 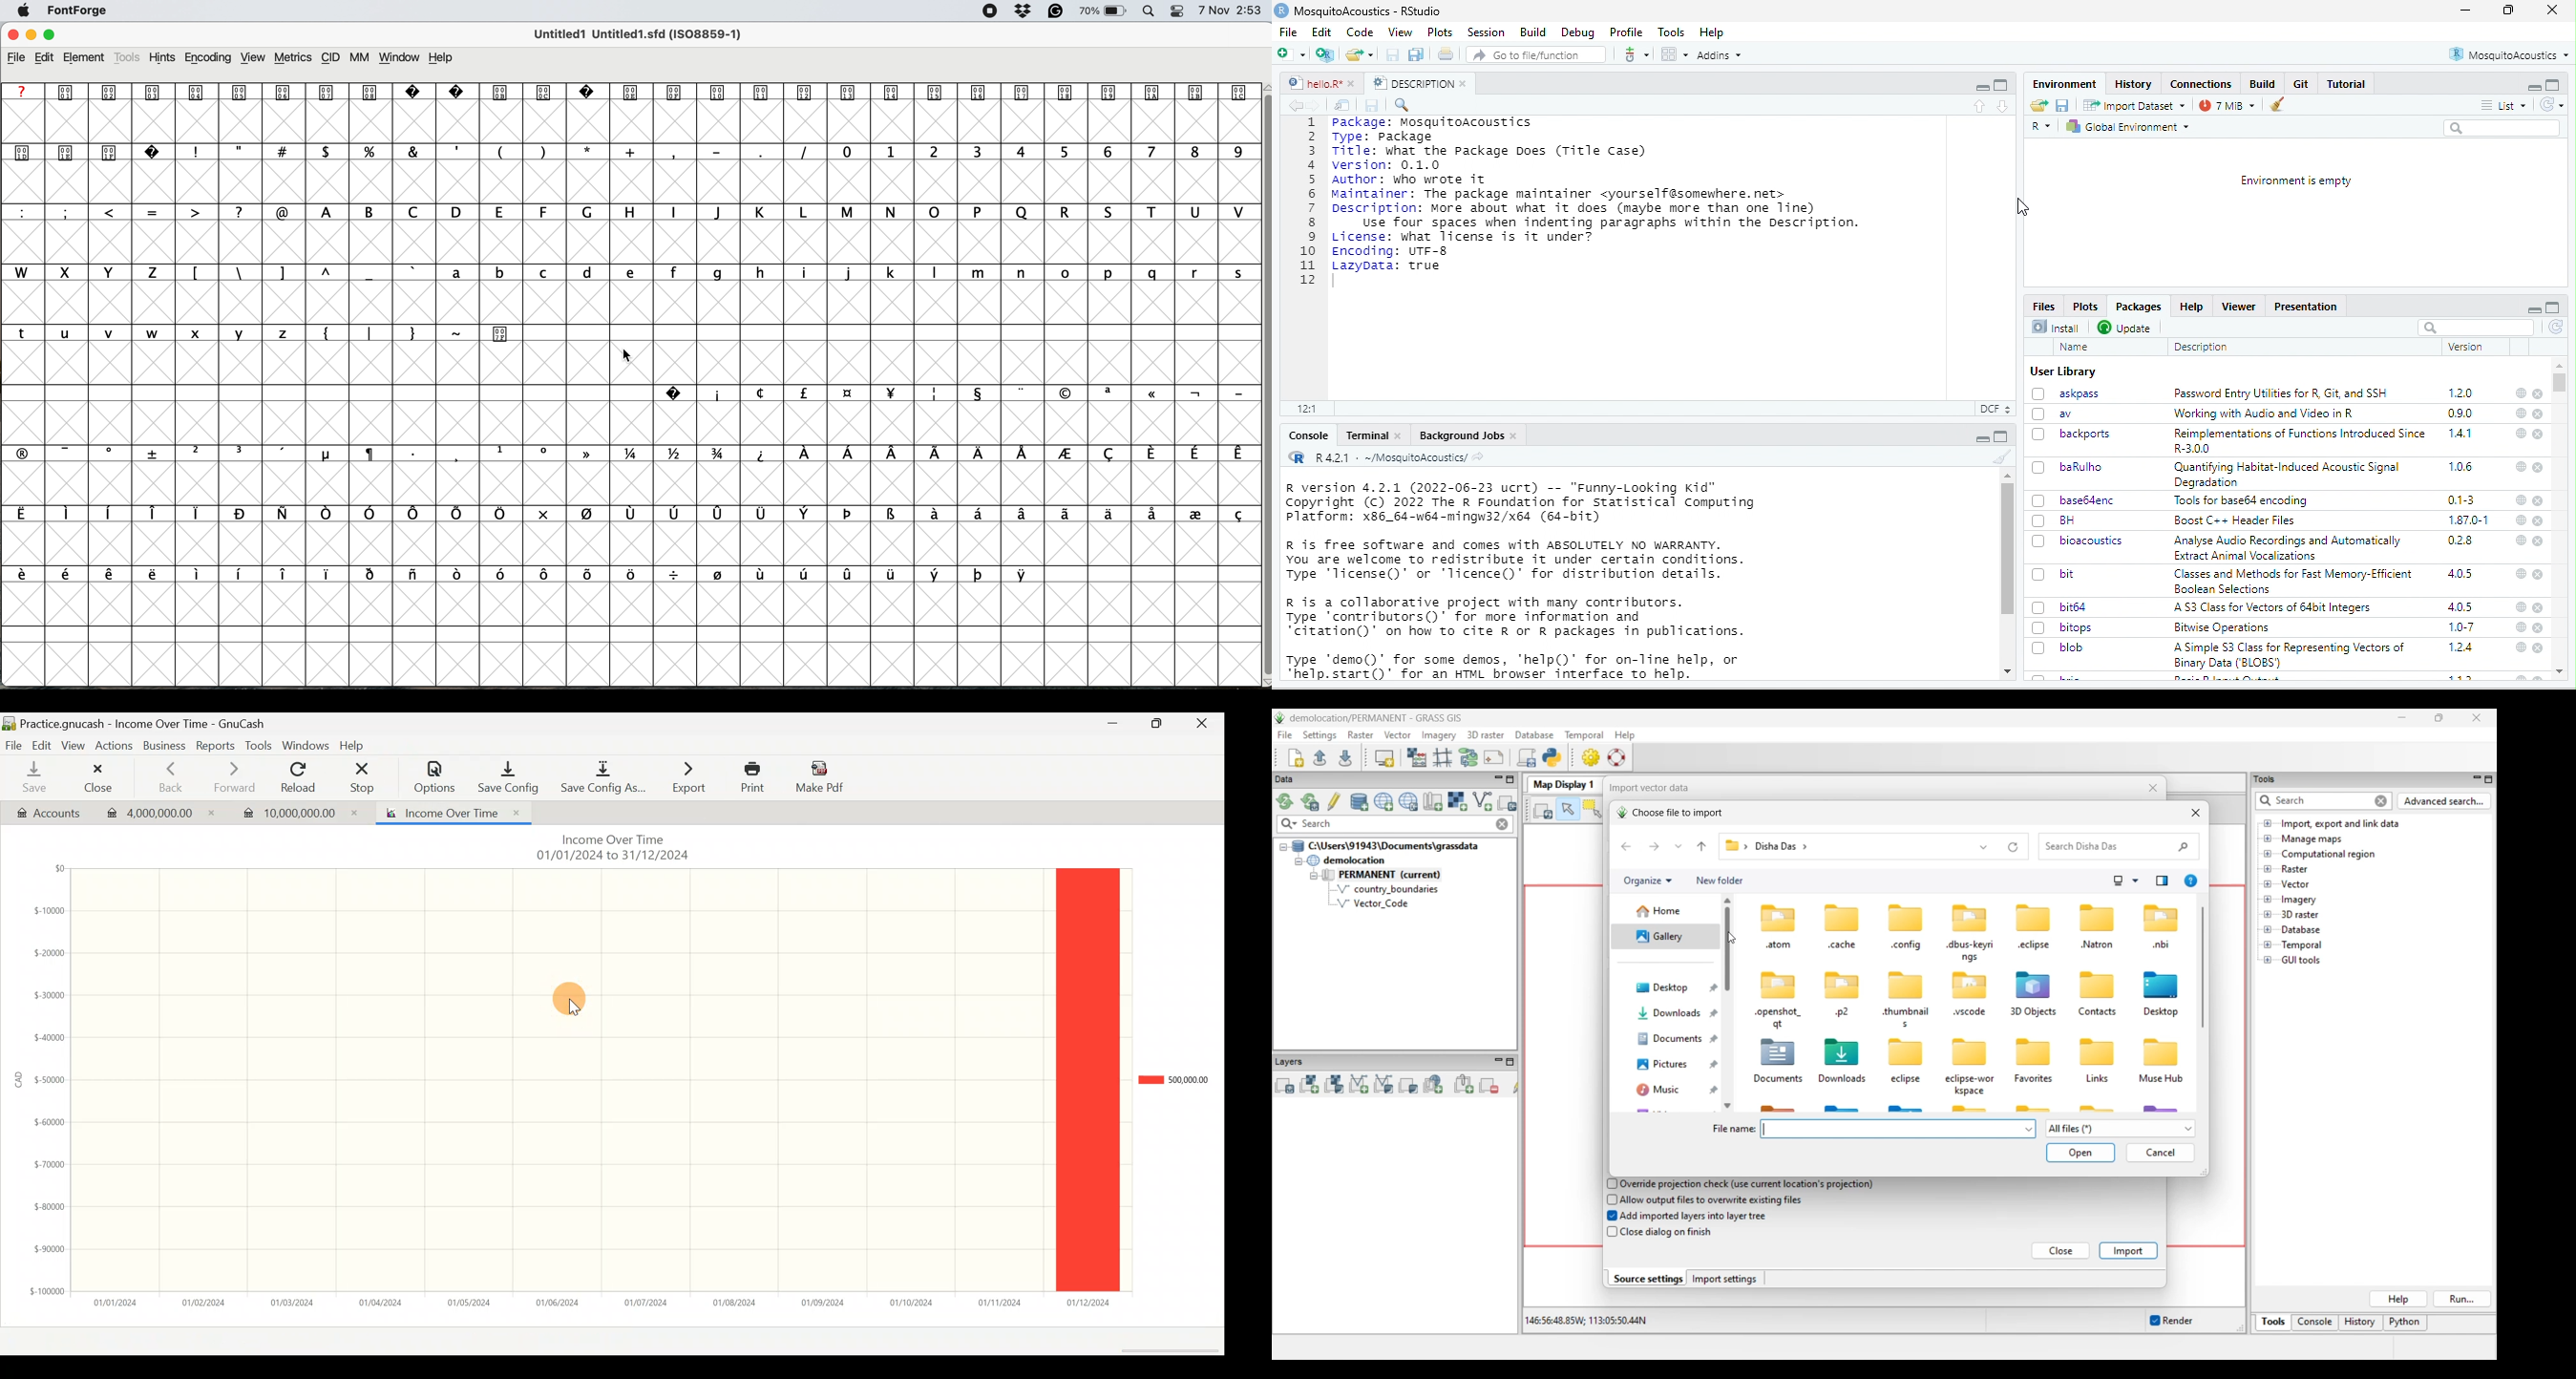 I want to click on icon, so click(x=2162, y=918).